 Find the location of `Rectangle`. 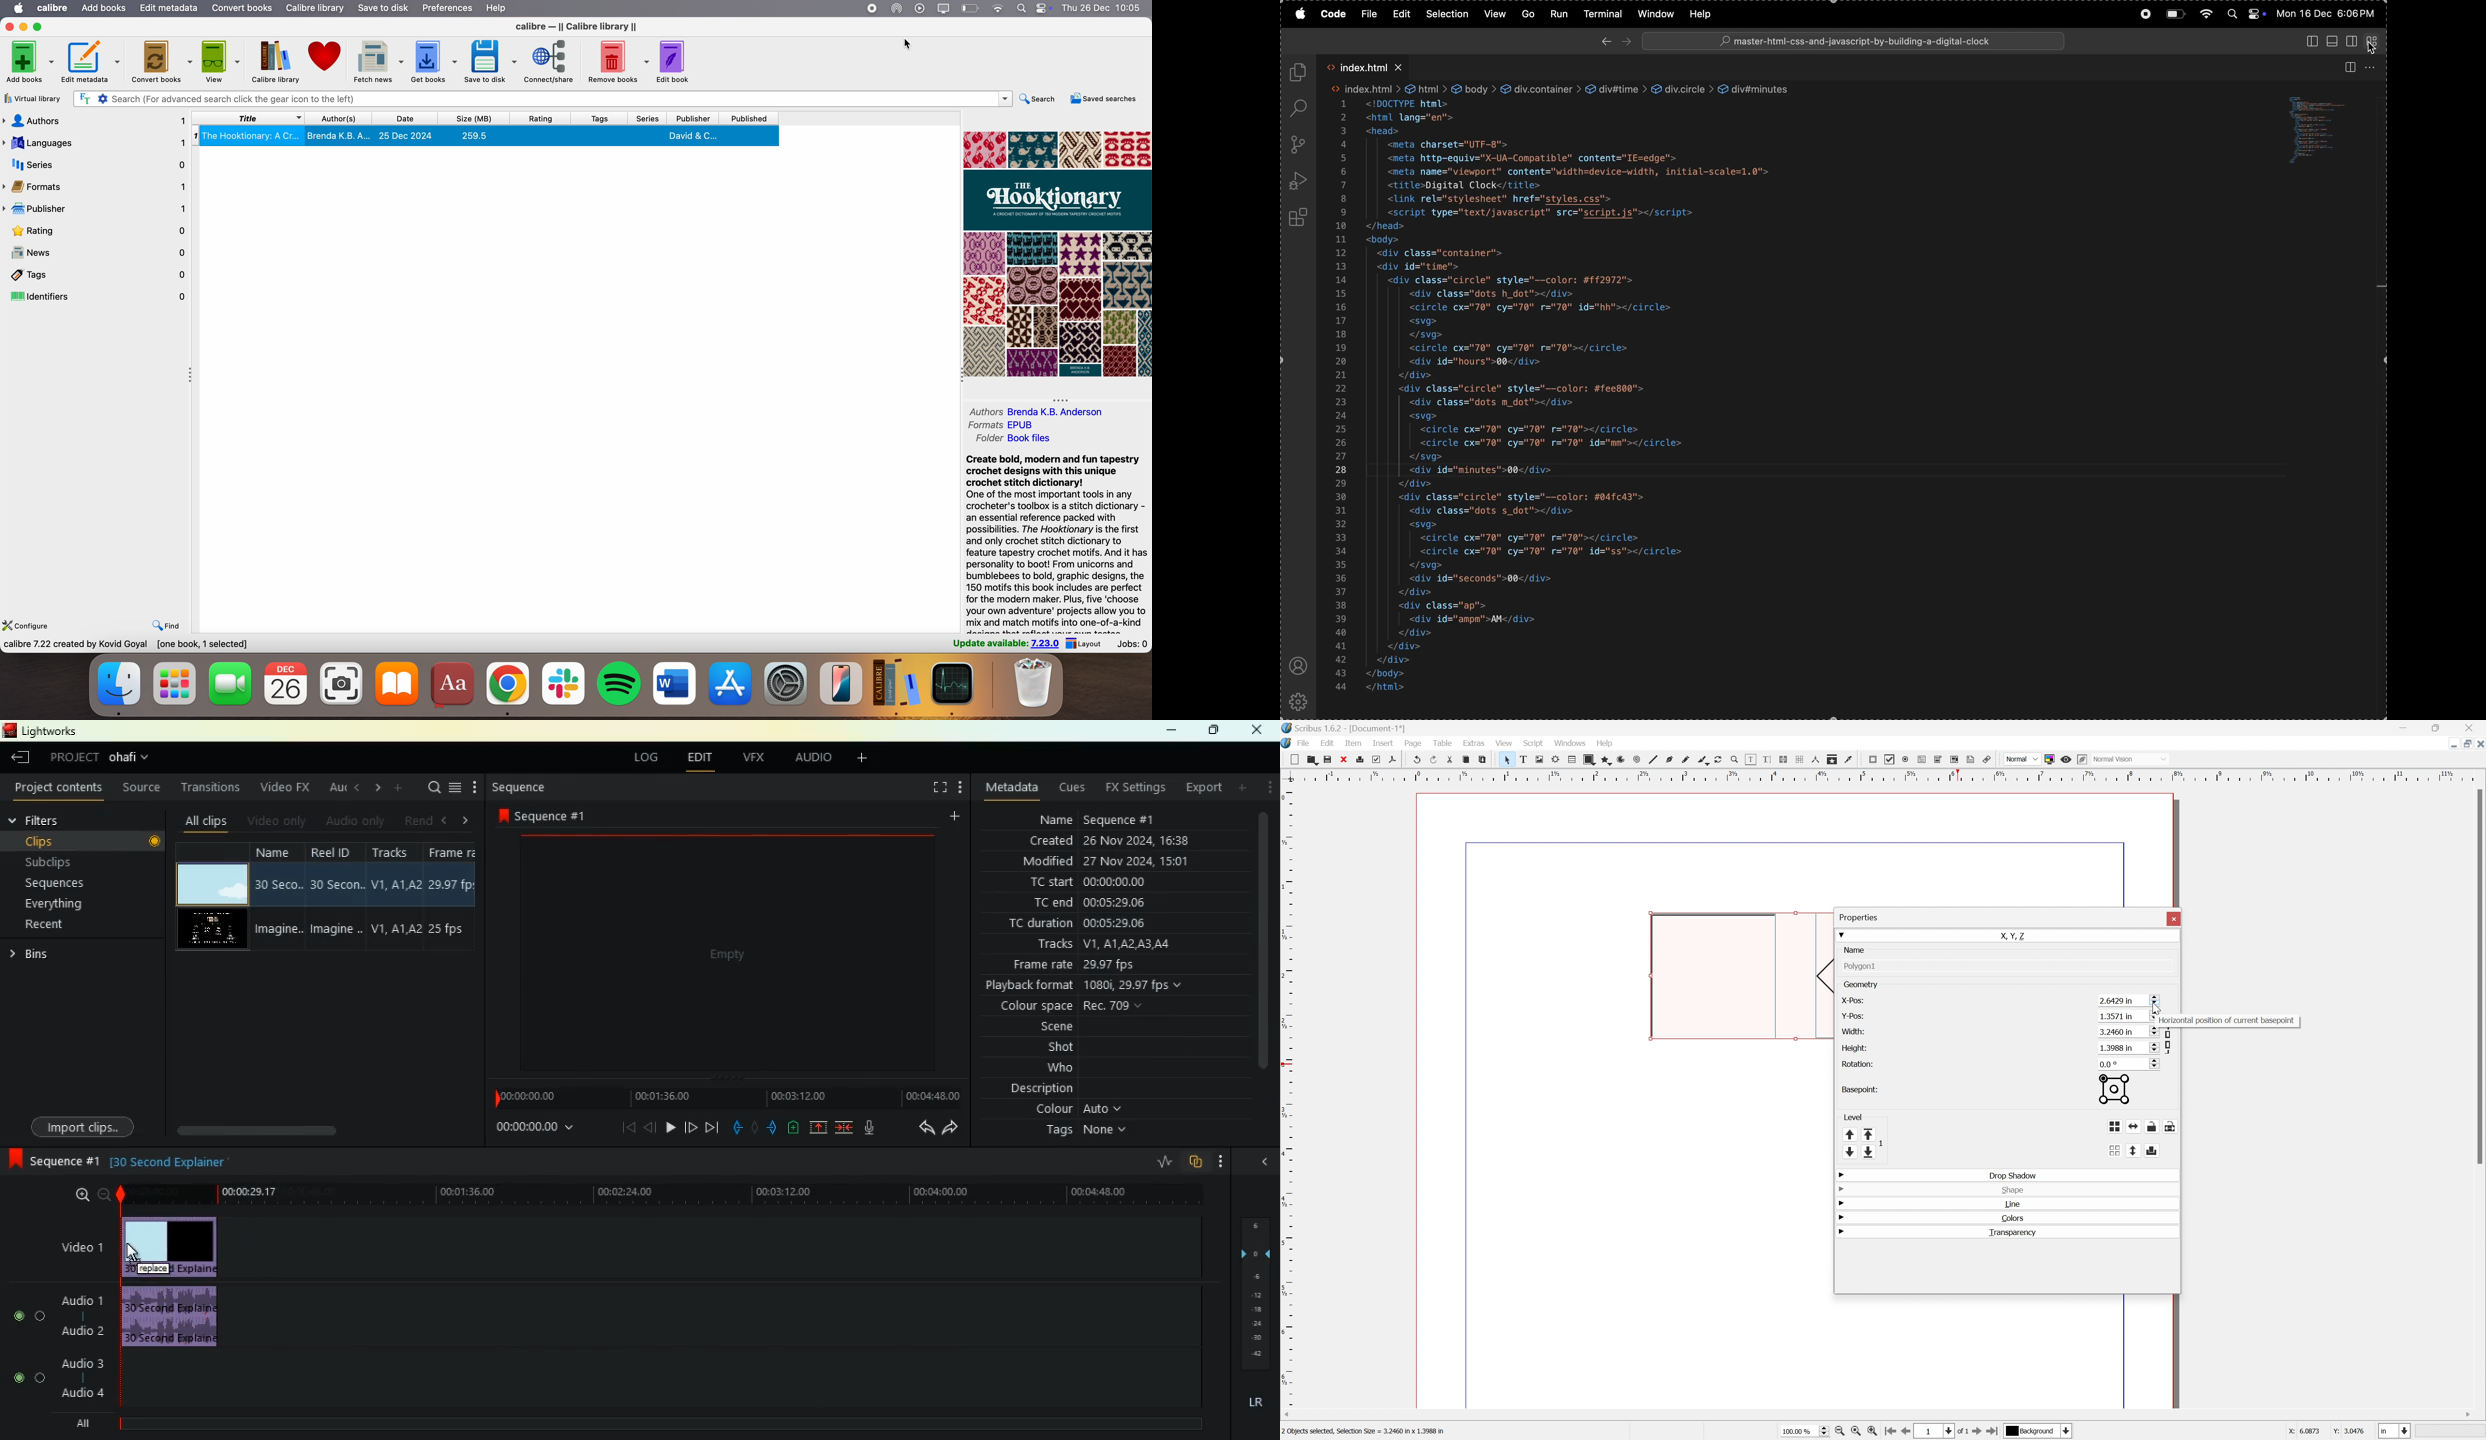

Rectangle is located at coordinates (1713, 978).